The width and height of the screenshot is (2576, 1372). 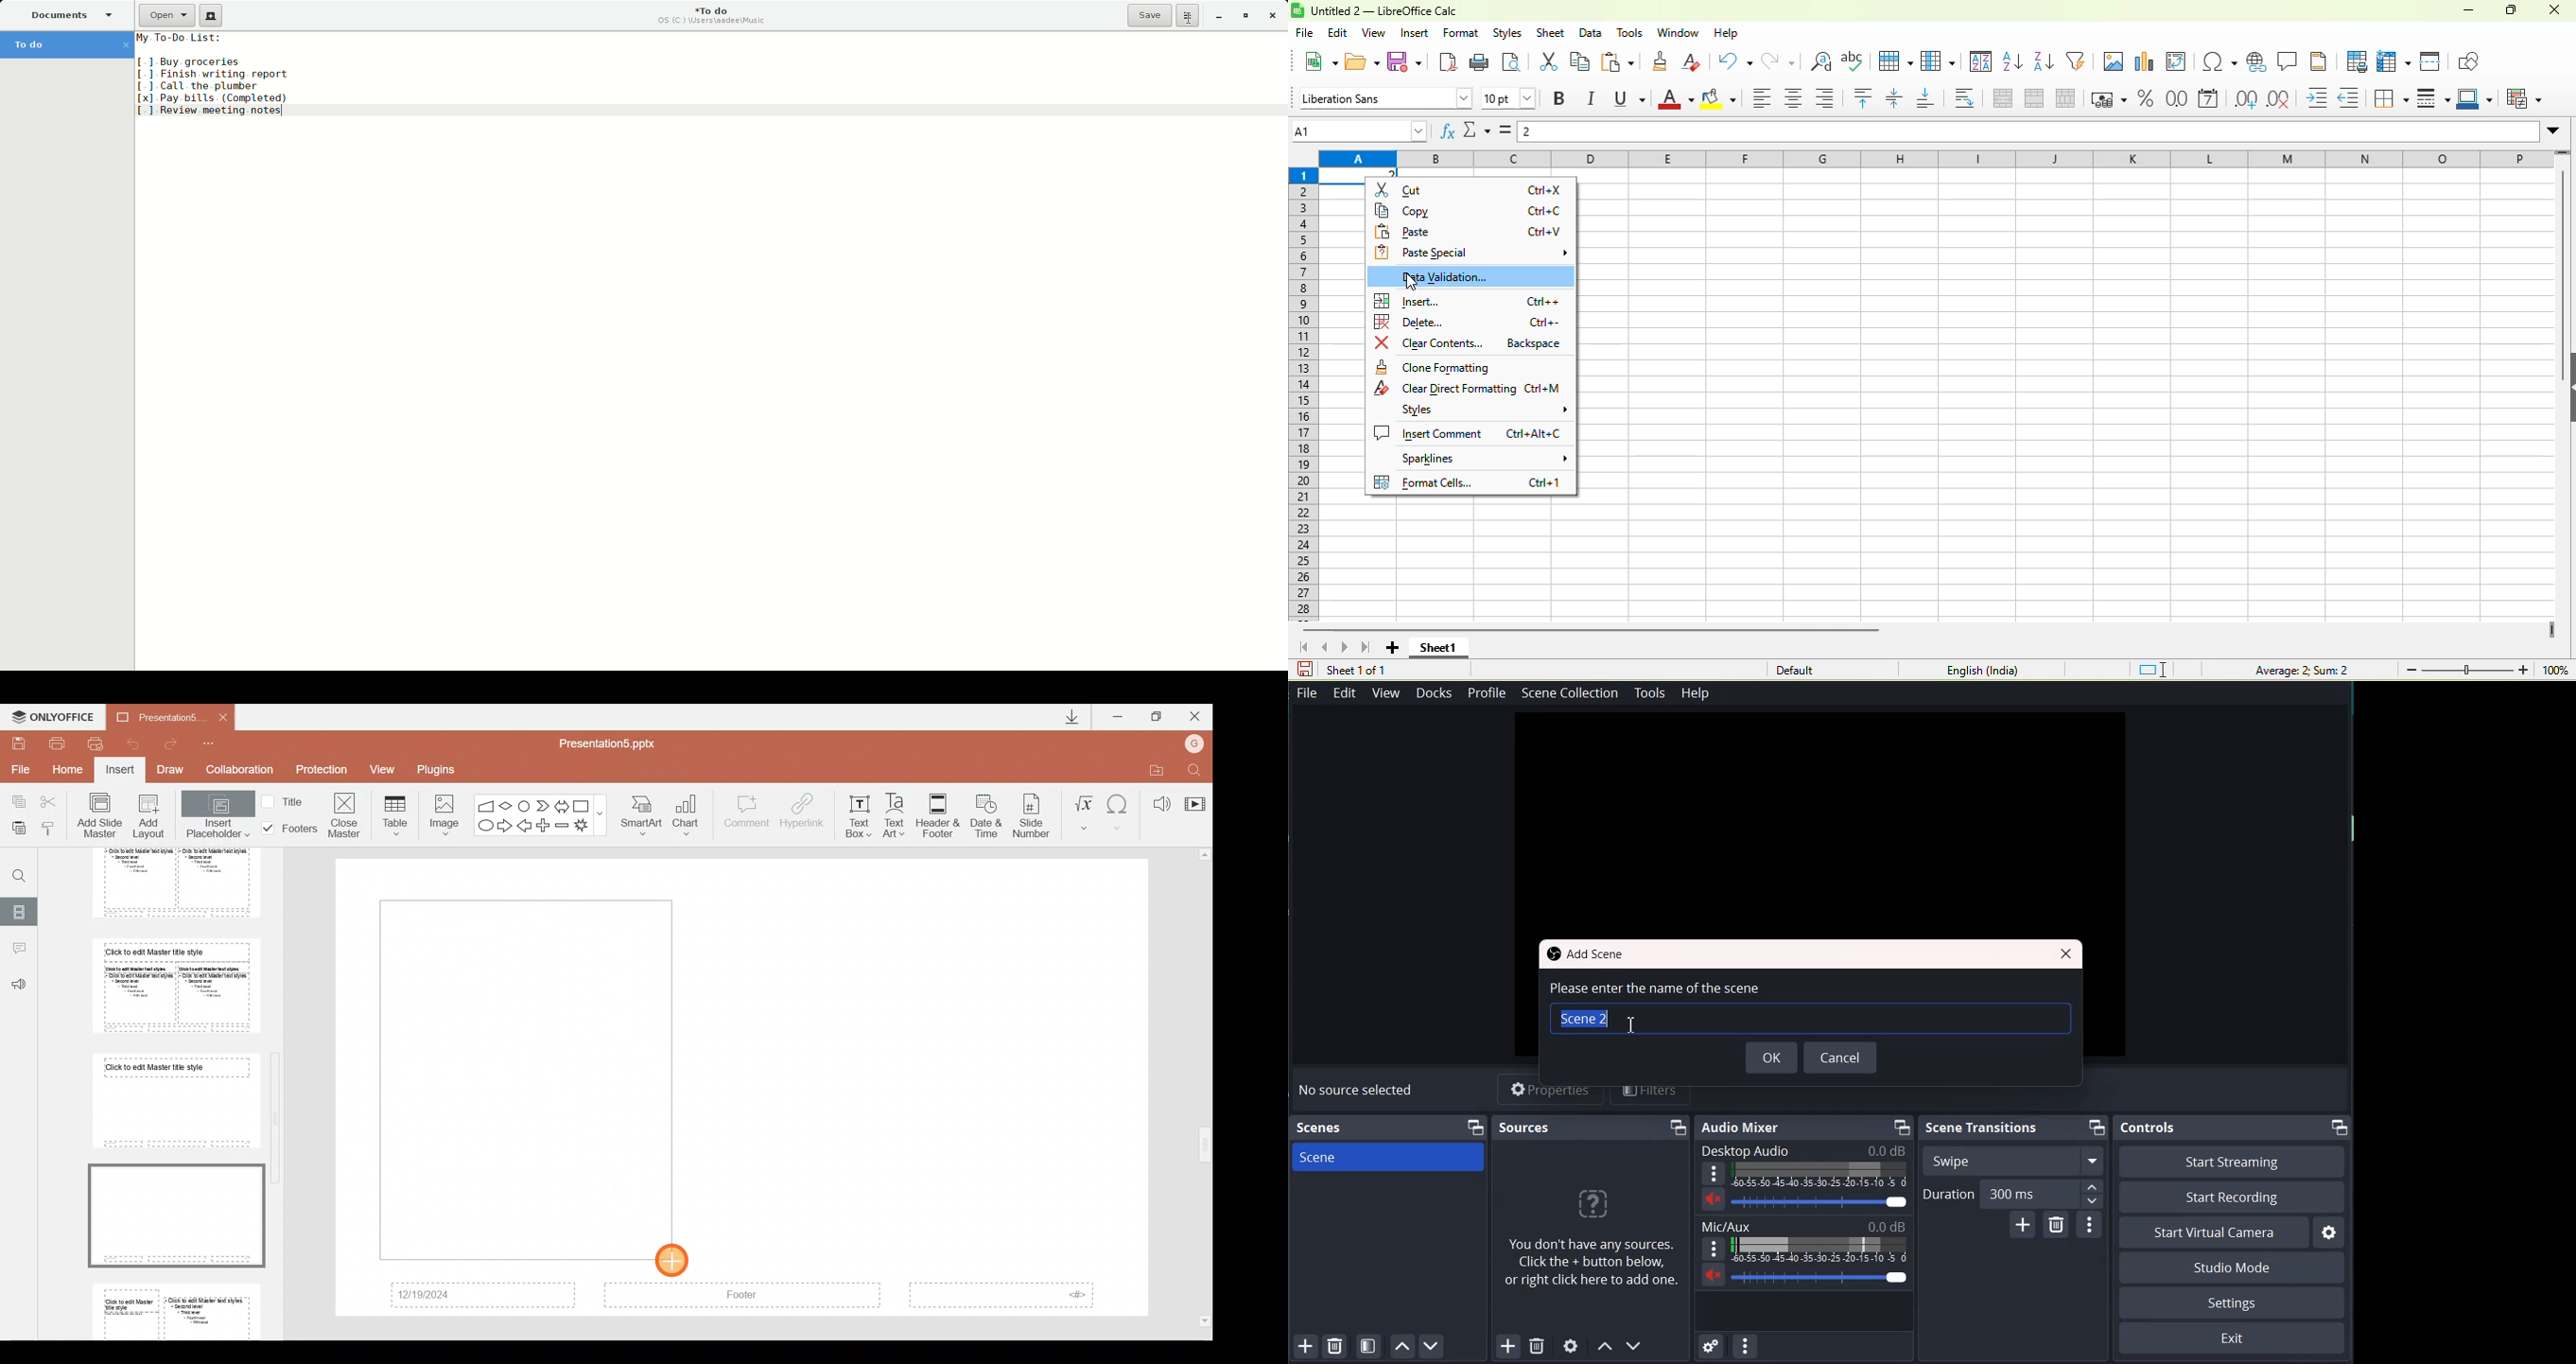 What do you see at coordinates (1900, 100) in the screenshot?
I see `center vertically` at bounding box center [1900, 100].